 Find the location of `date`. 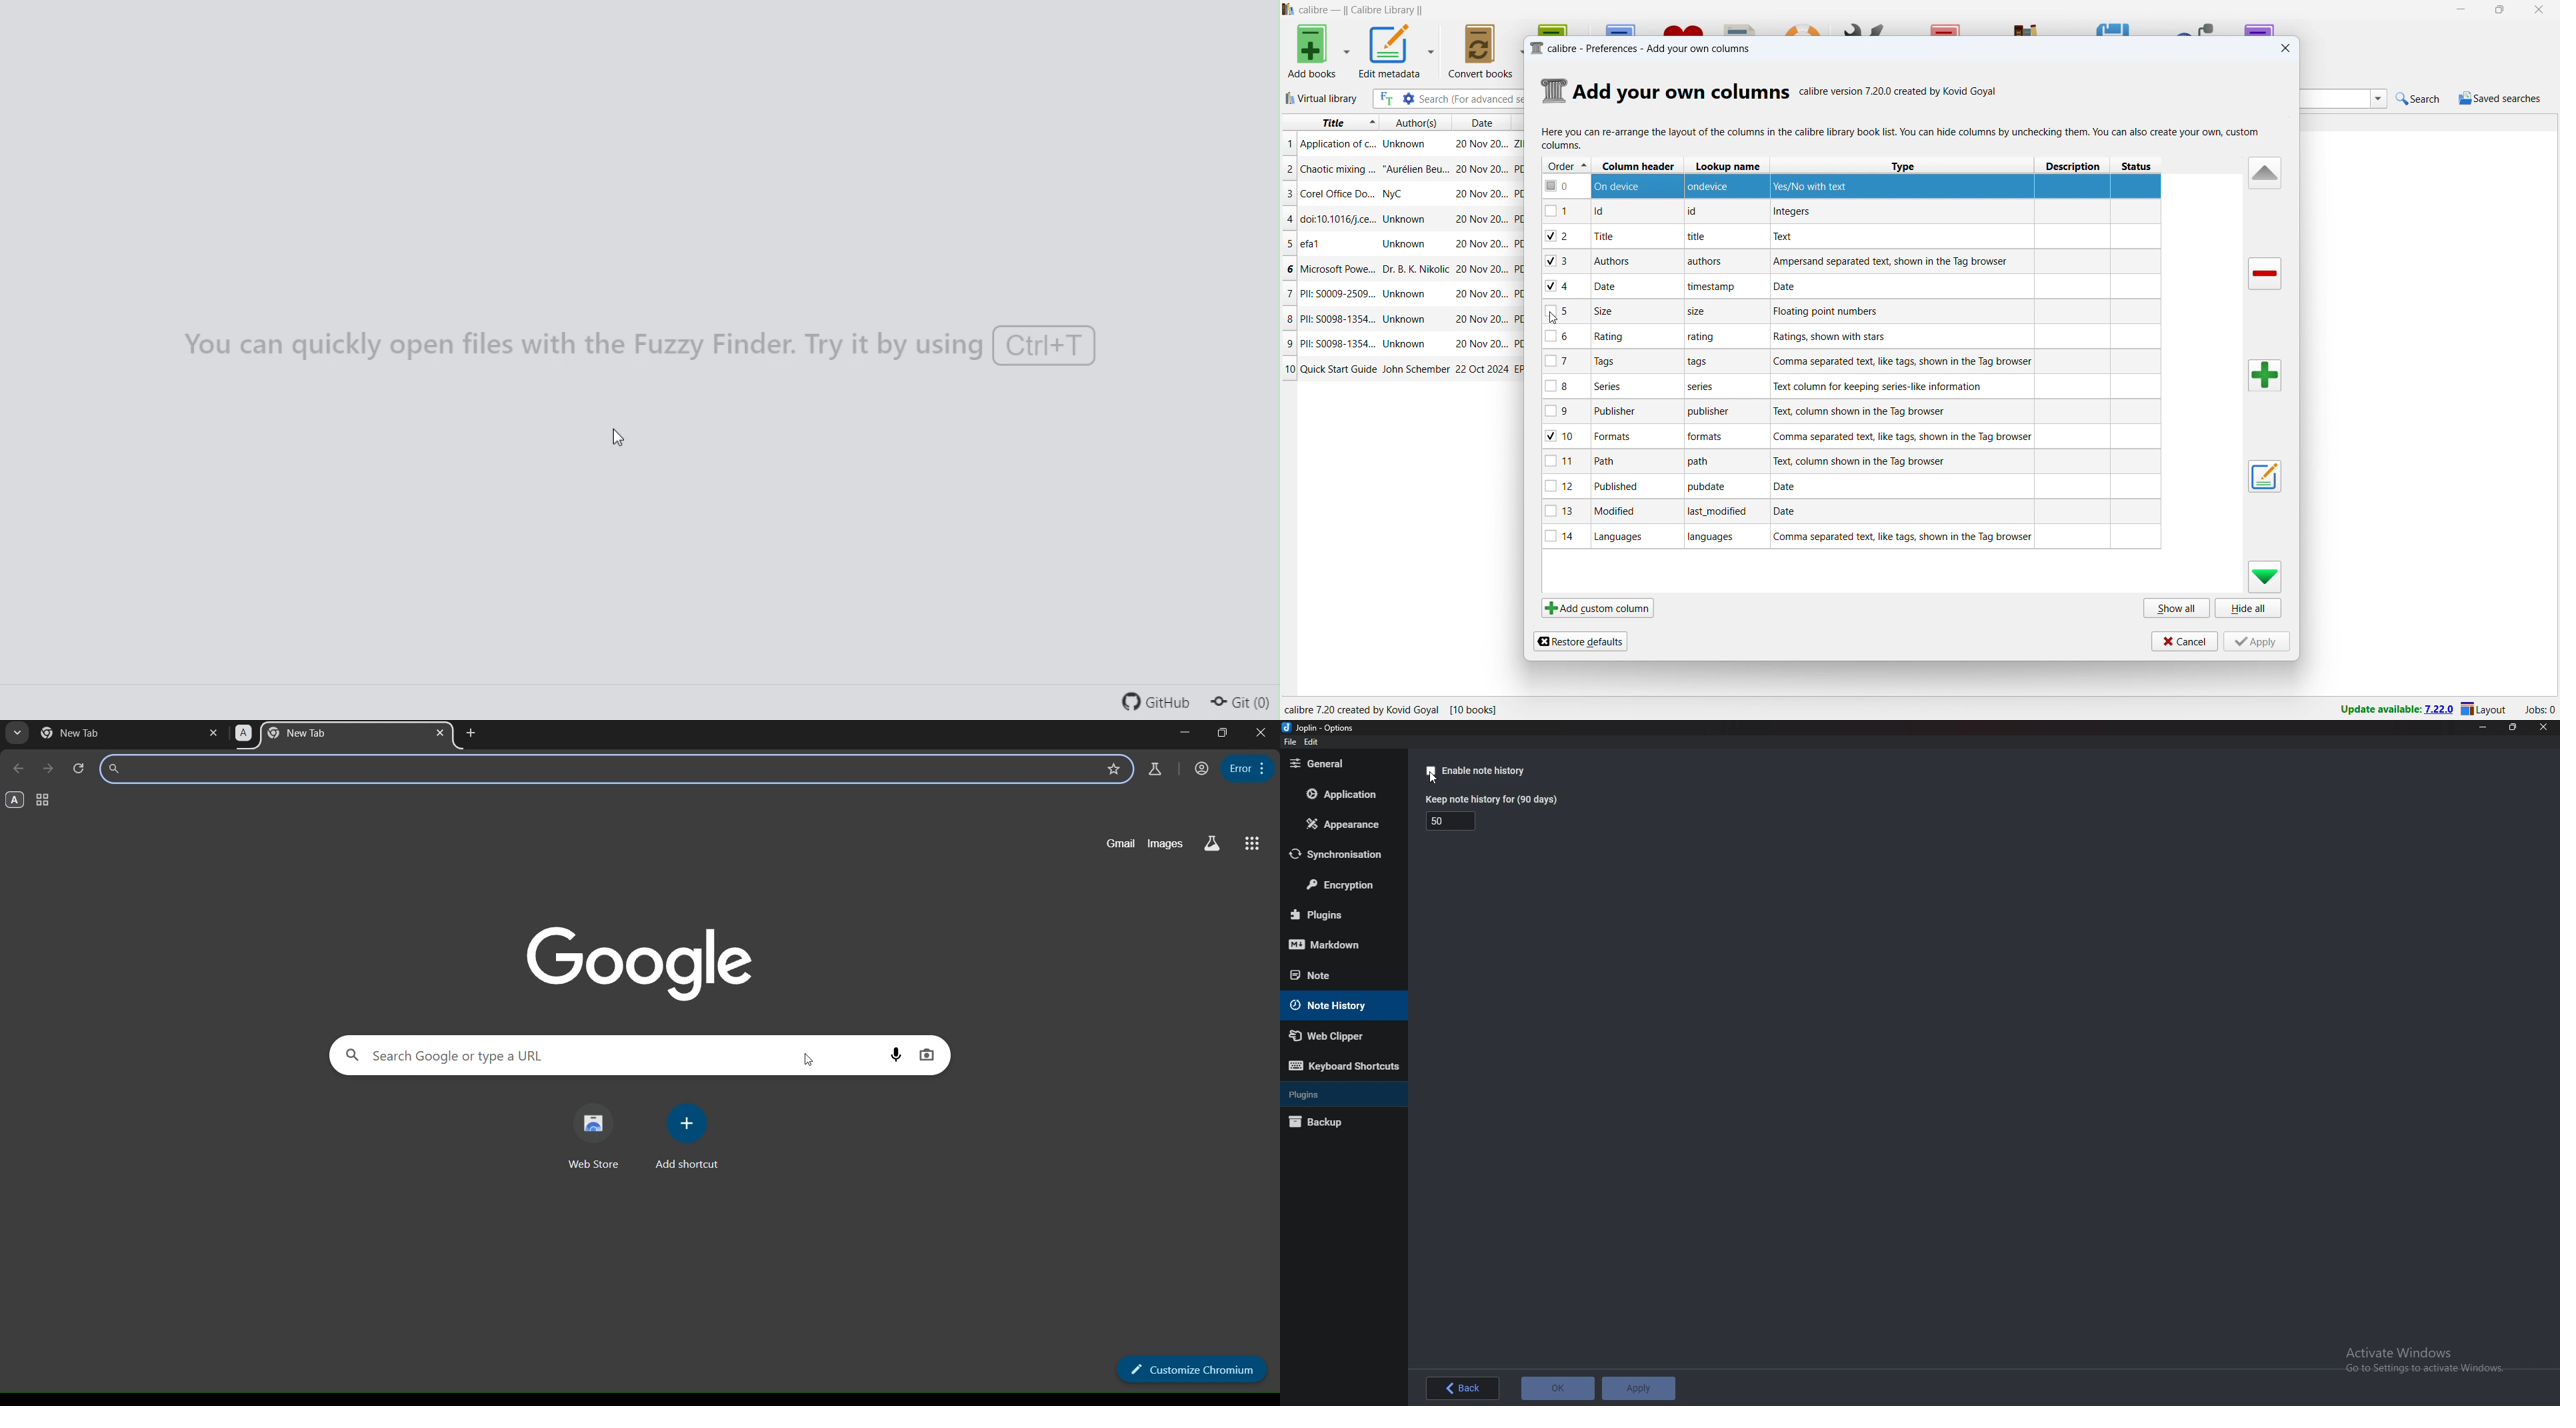

date is located at coordinates (1480, 169).